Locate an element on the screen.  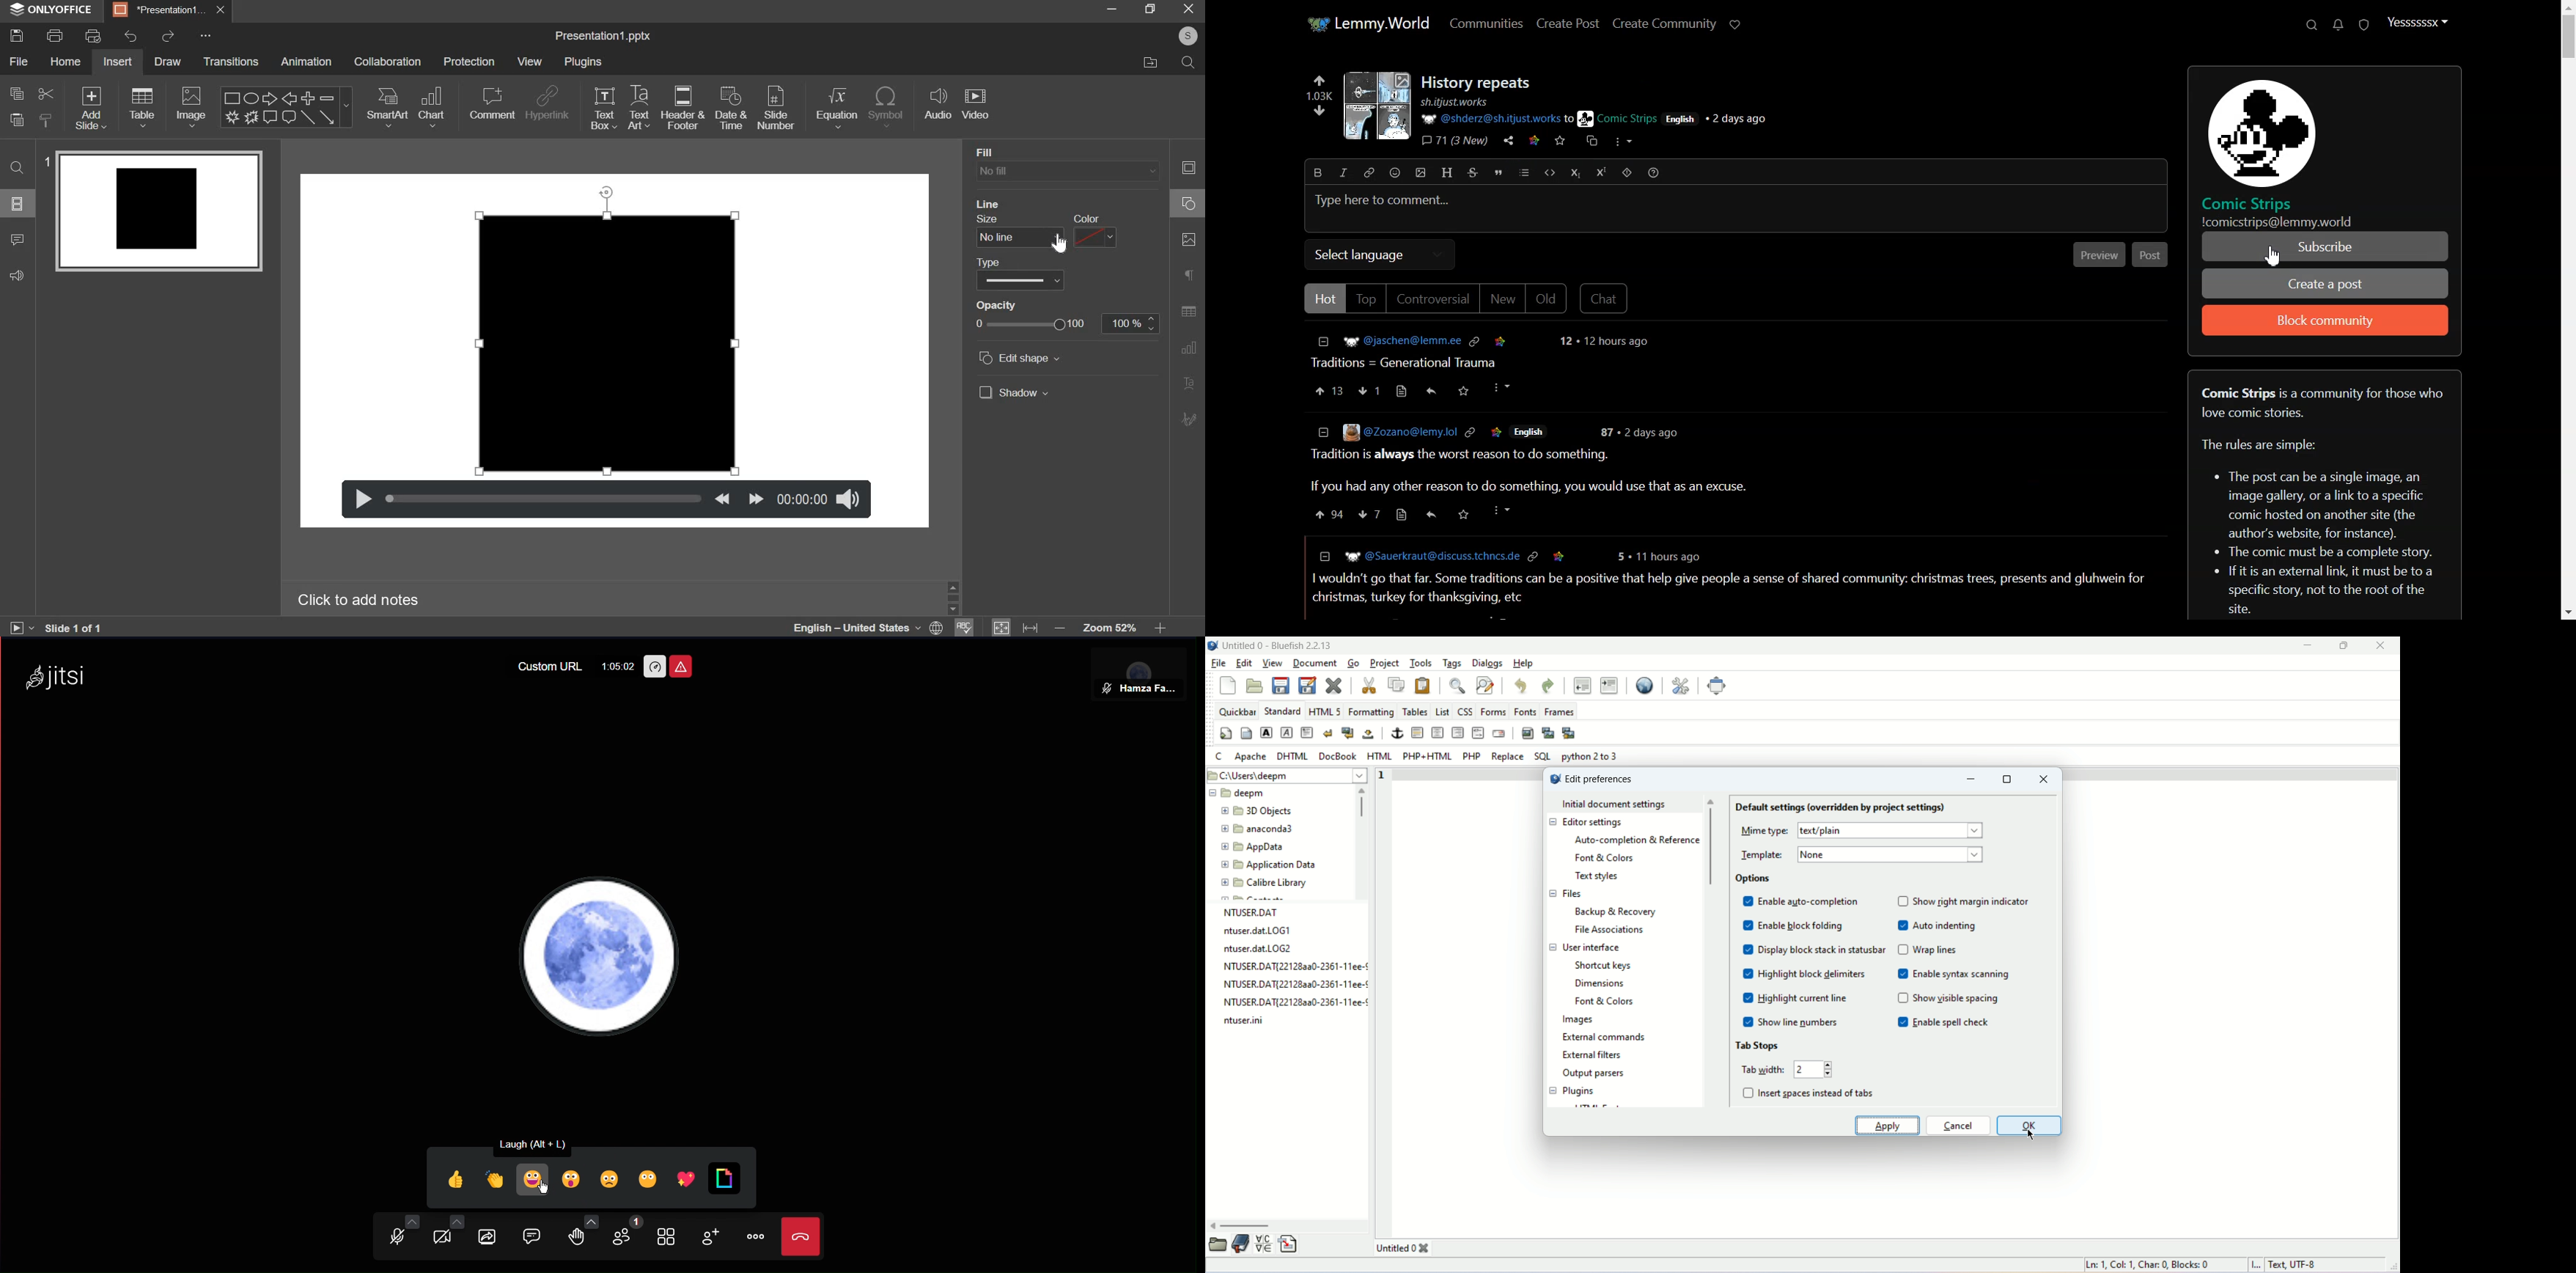
Free shape is located at coordinates (233, 117).